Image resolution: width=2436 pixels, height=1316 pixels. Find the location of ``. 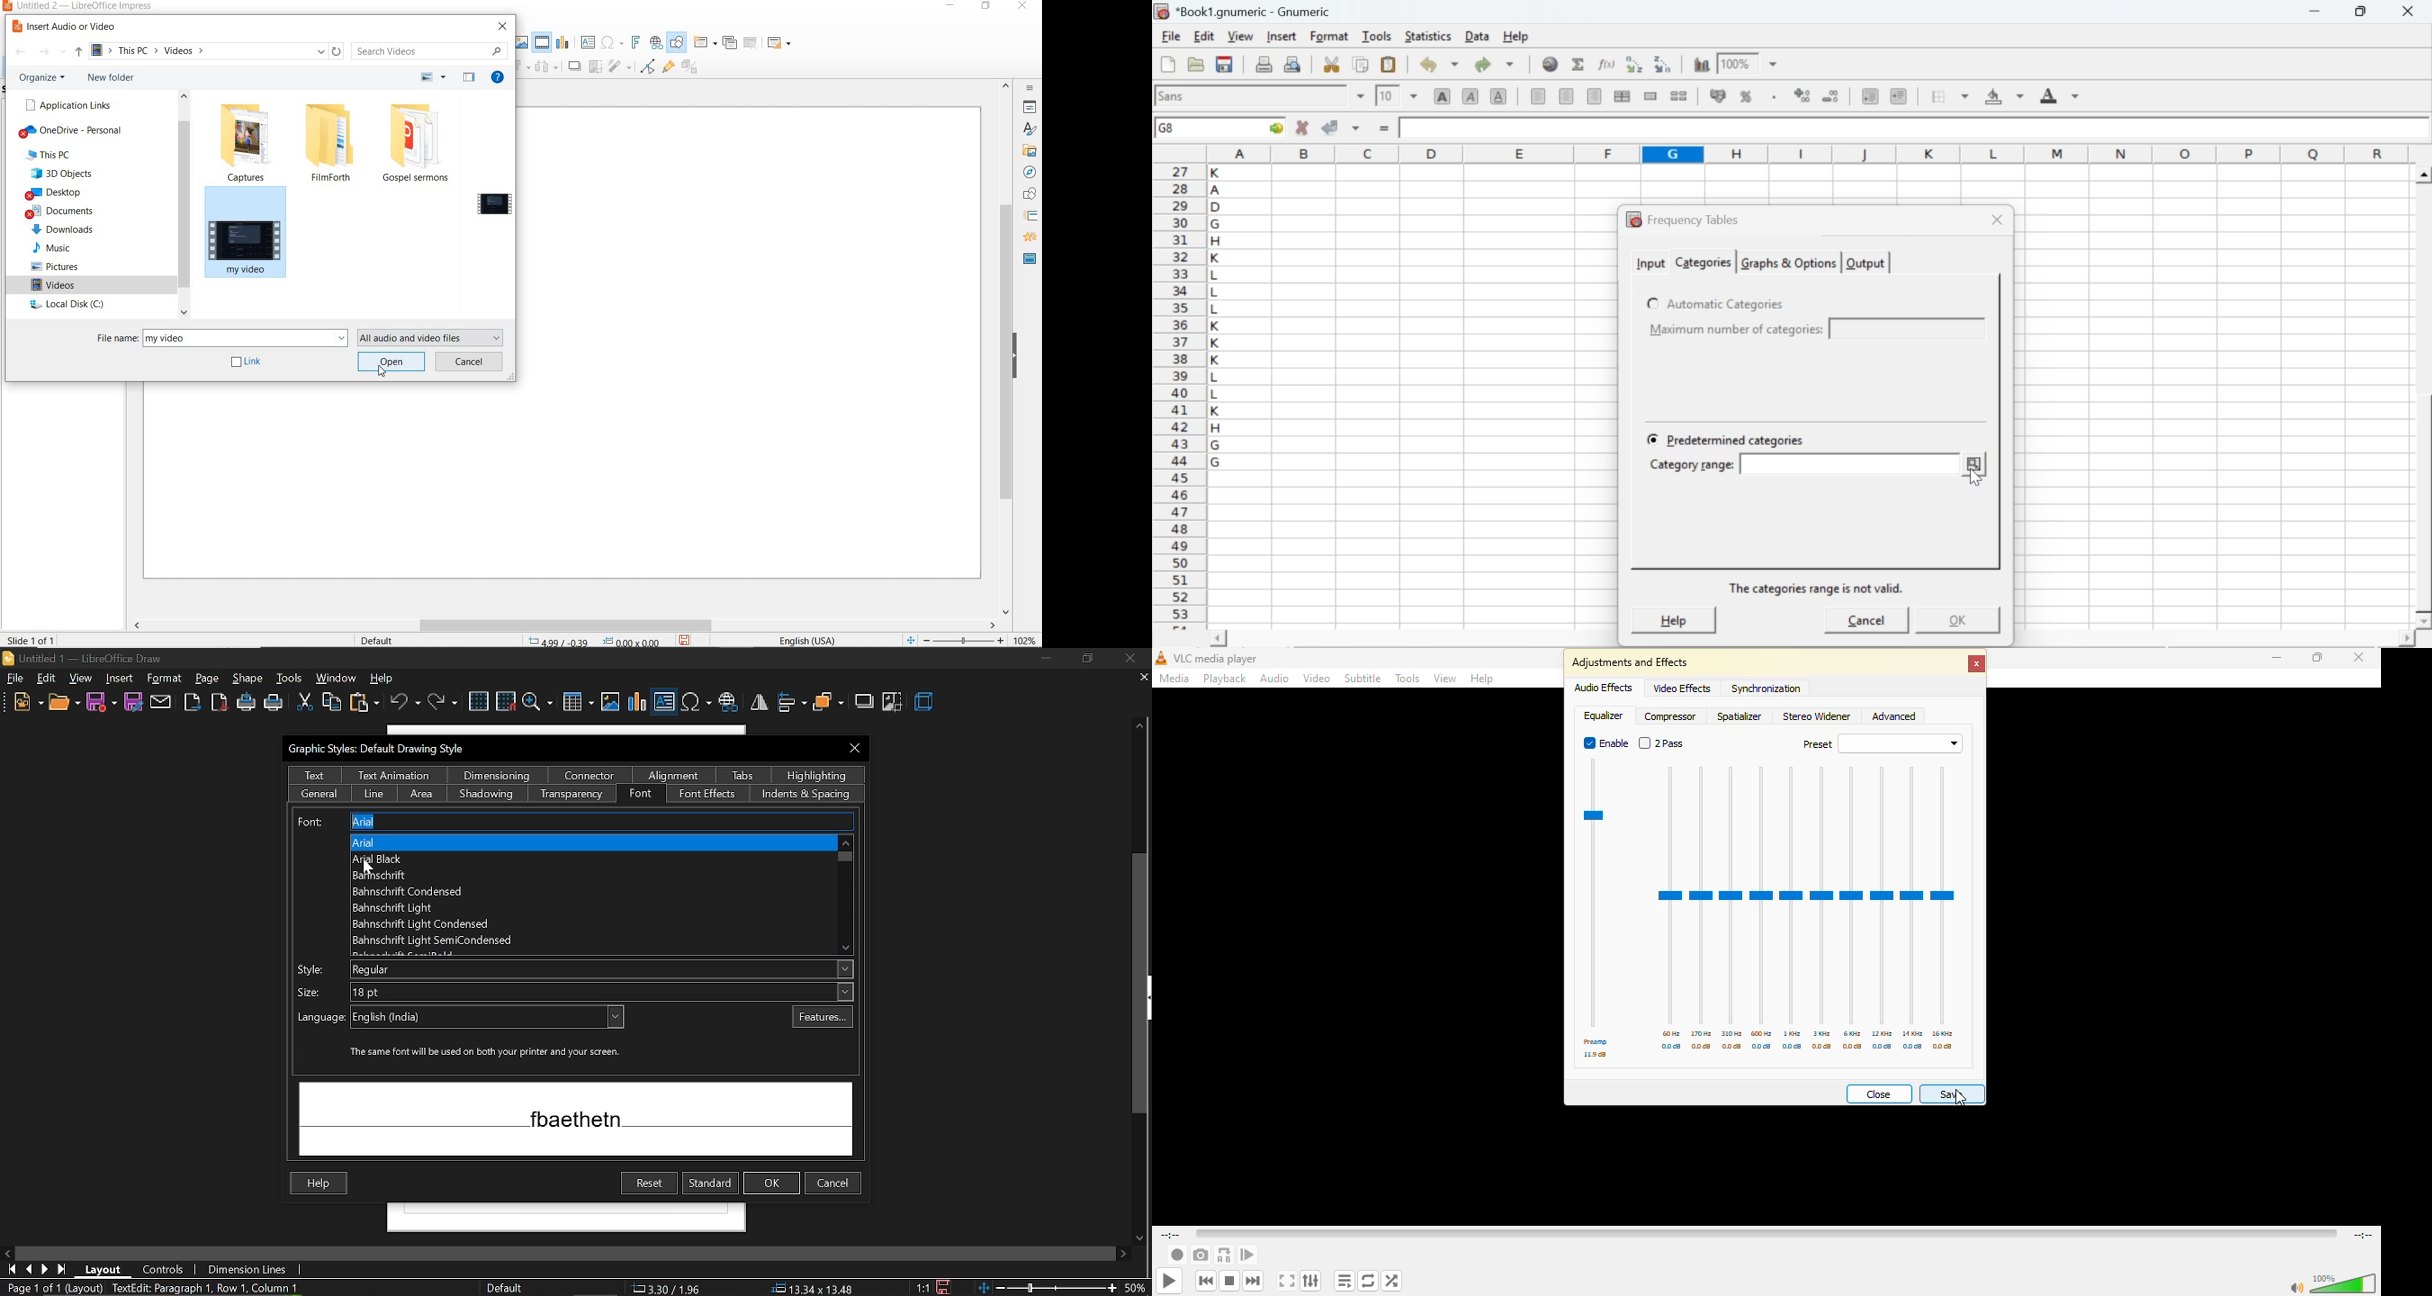

 is located at coordinates (587, 43).